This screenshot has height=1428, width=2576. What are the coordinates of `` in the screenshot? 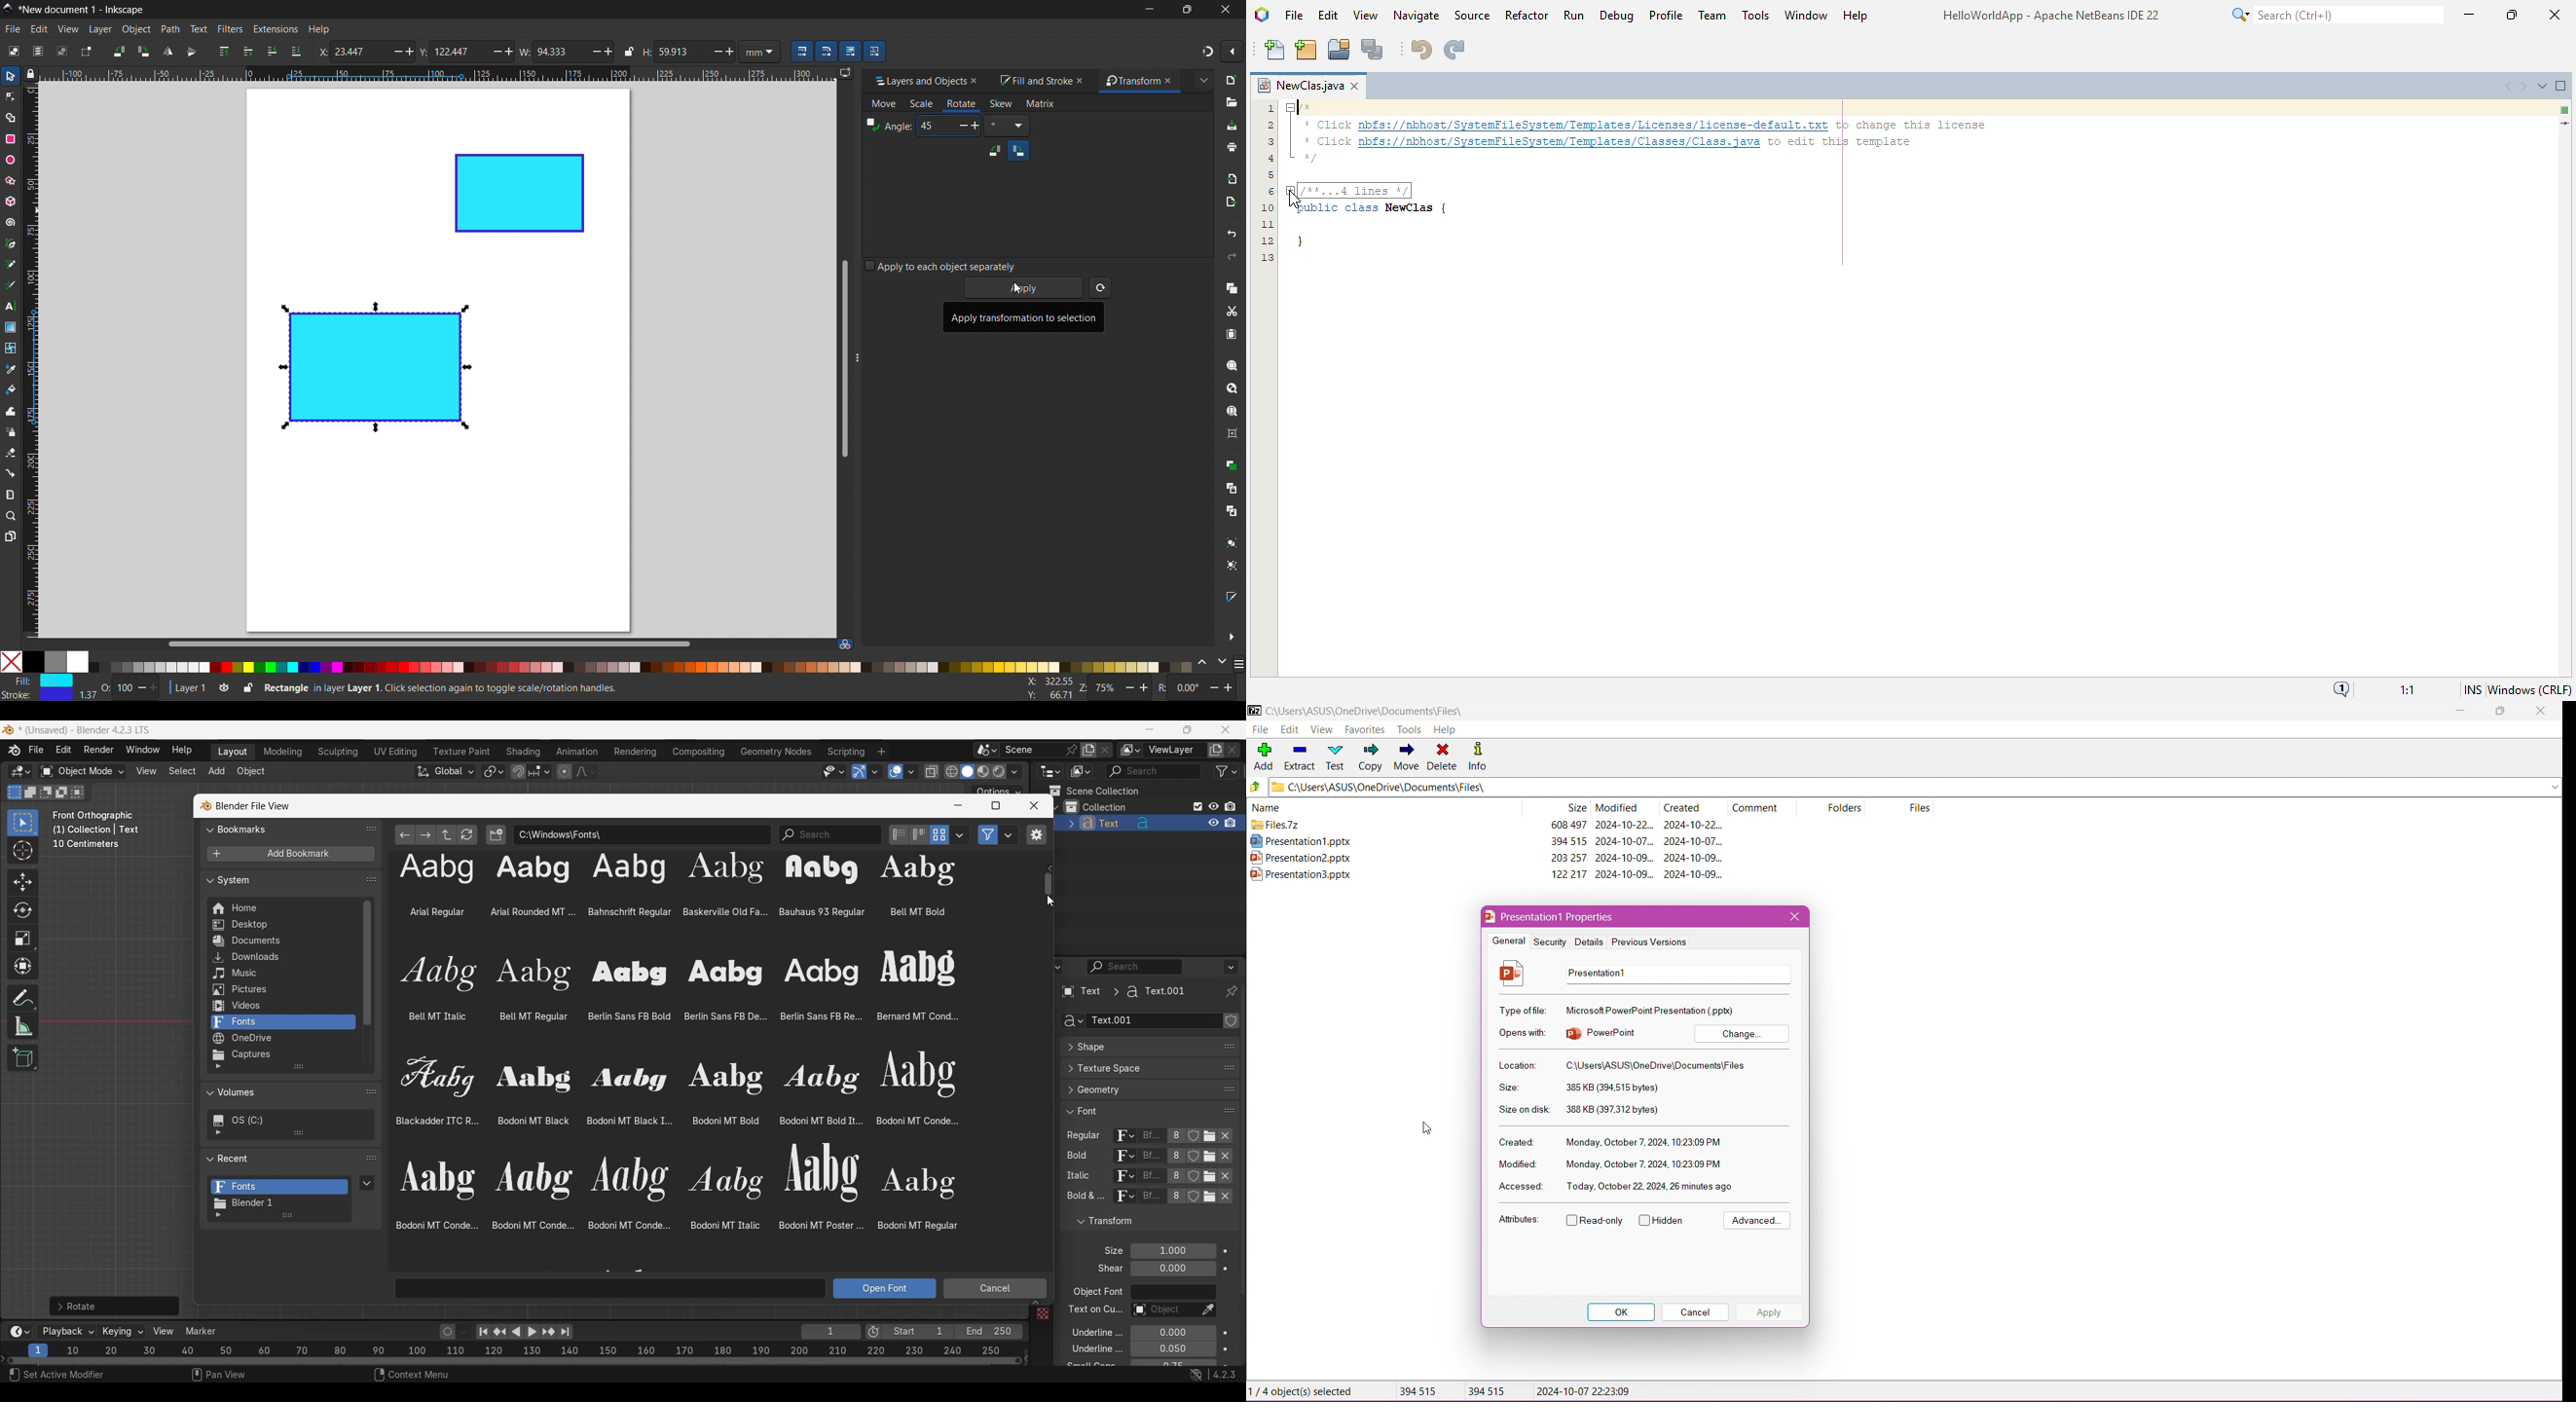 It's located at (1040, 1315).